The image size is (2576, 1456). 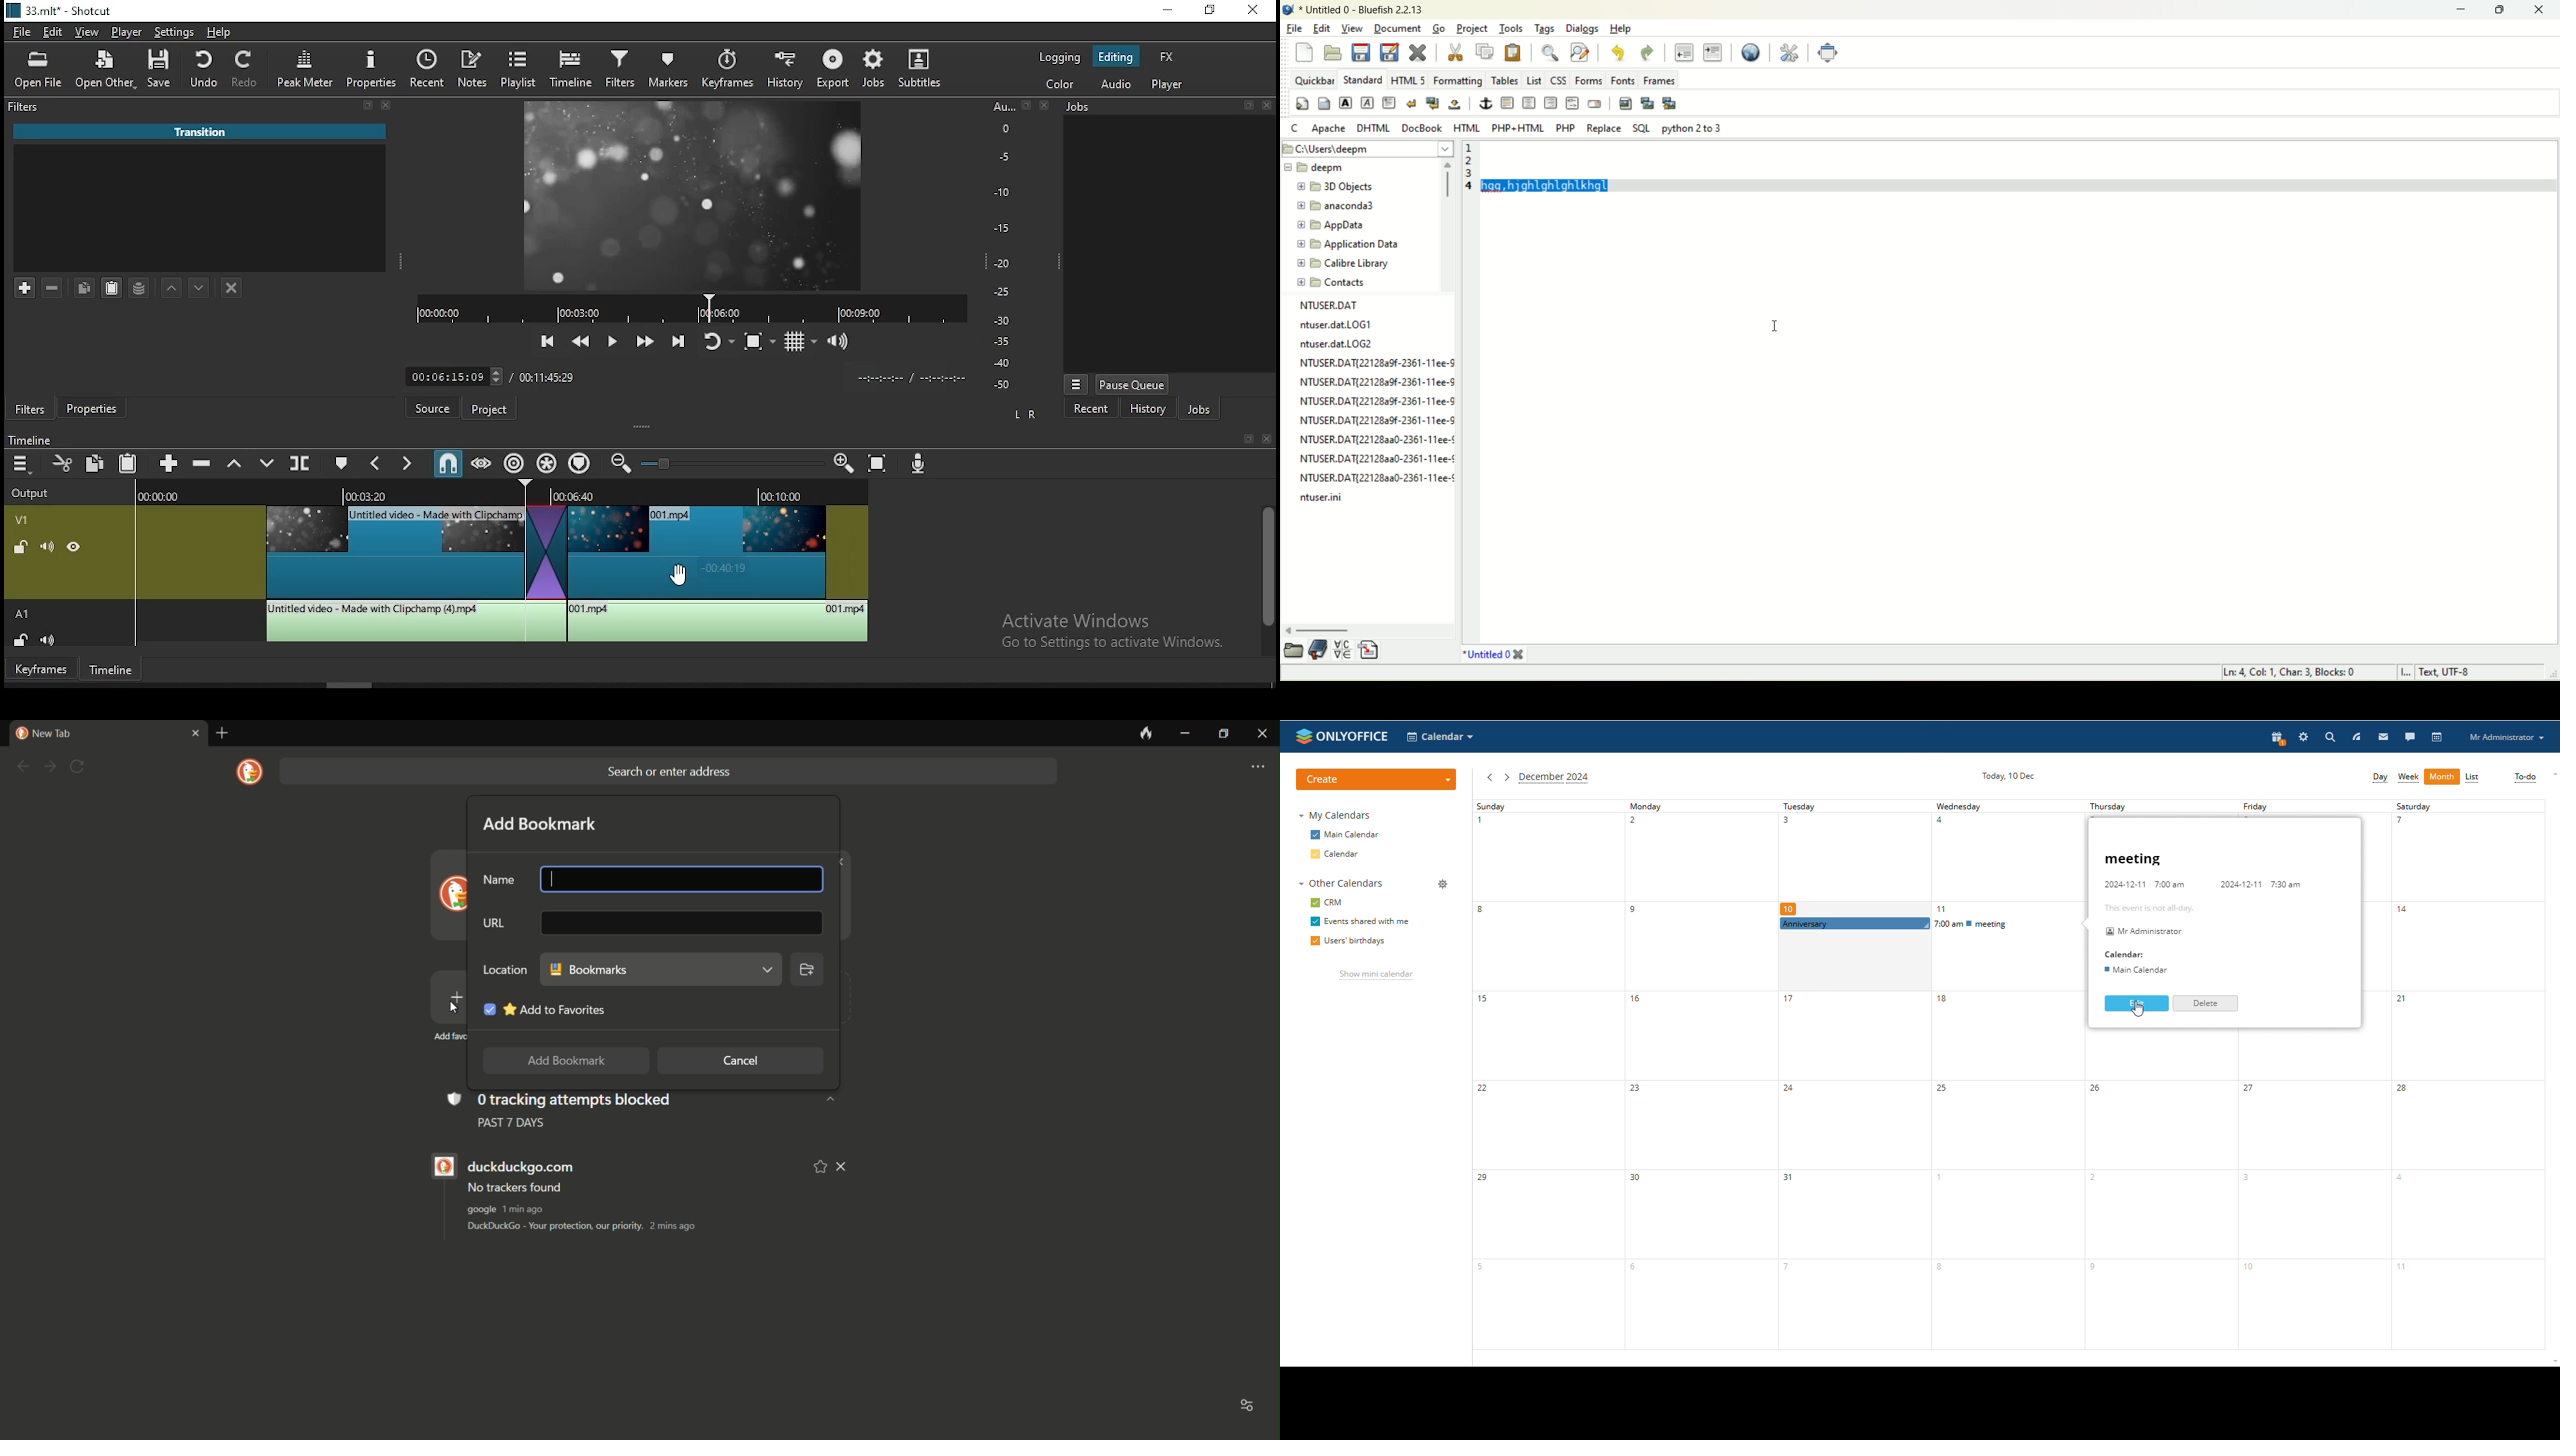 What do you see at coordinates (1255, 12) in the screenshot?
I see `close window` at bounding box center [1255, 12].